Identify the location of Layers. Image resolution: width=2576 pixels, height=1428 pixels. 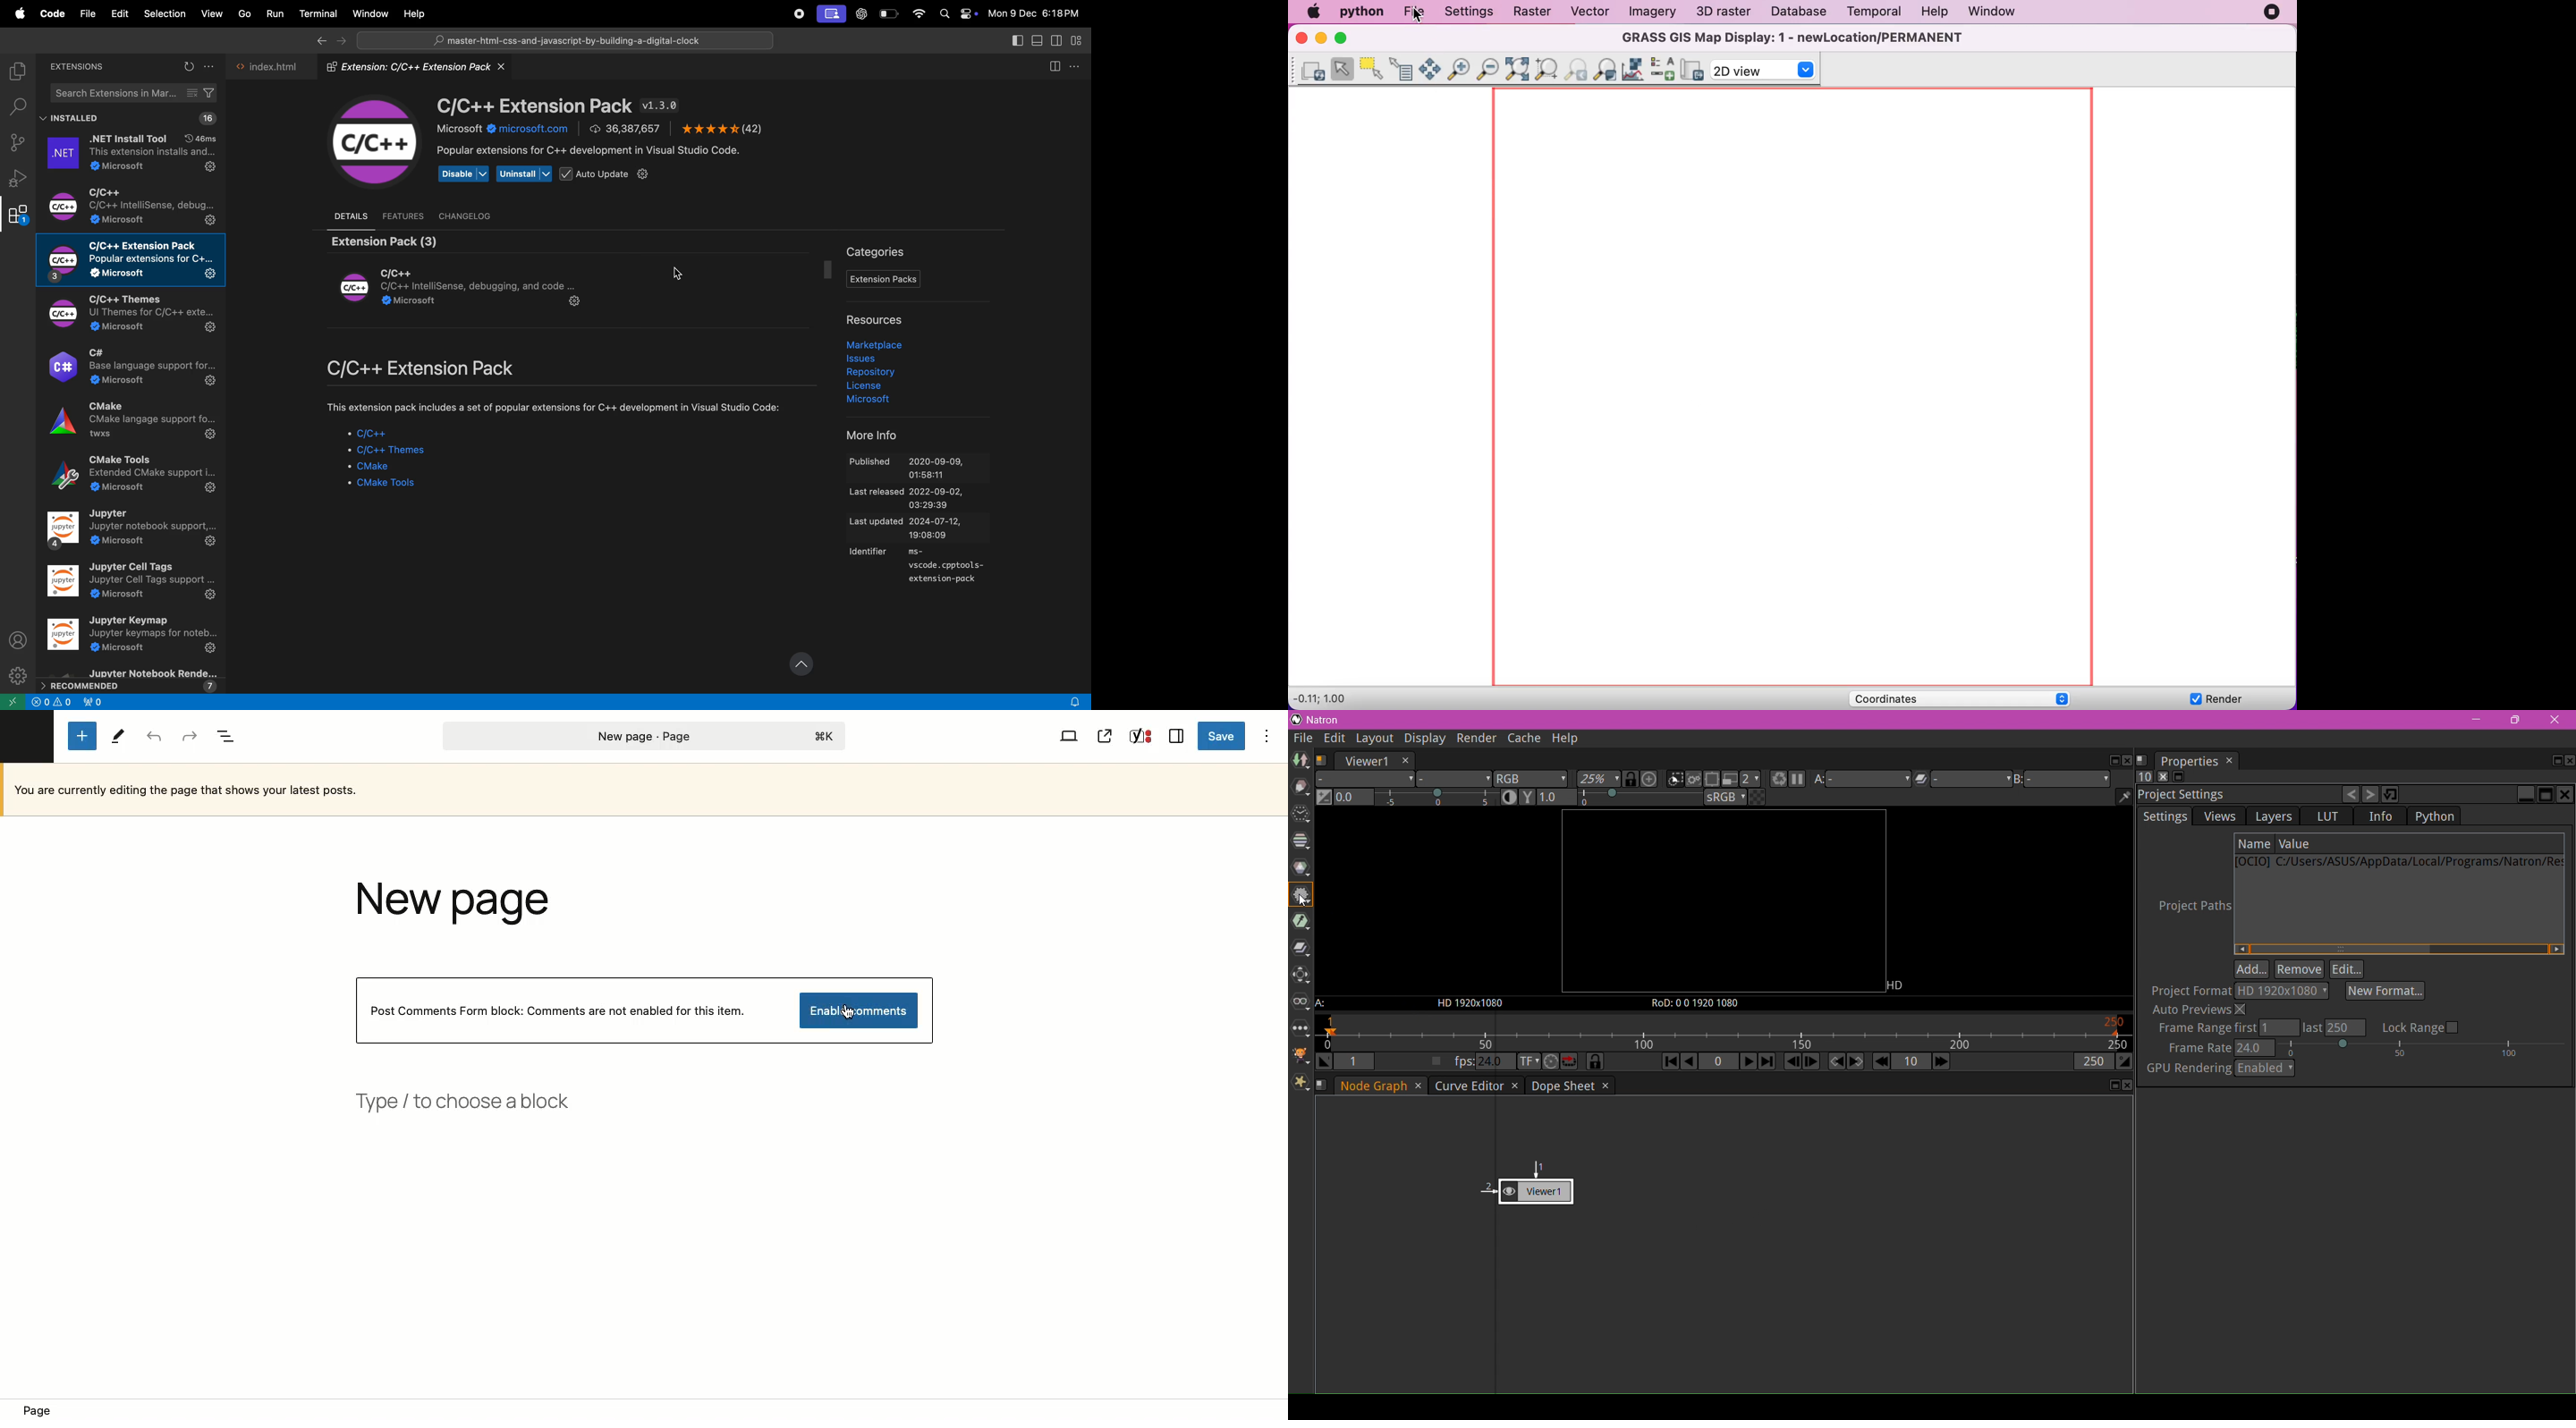
(2273, 817).